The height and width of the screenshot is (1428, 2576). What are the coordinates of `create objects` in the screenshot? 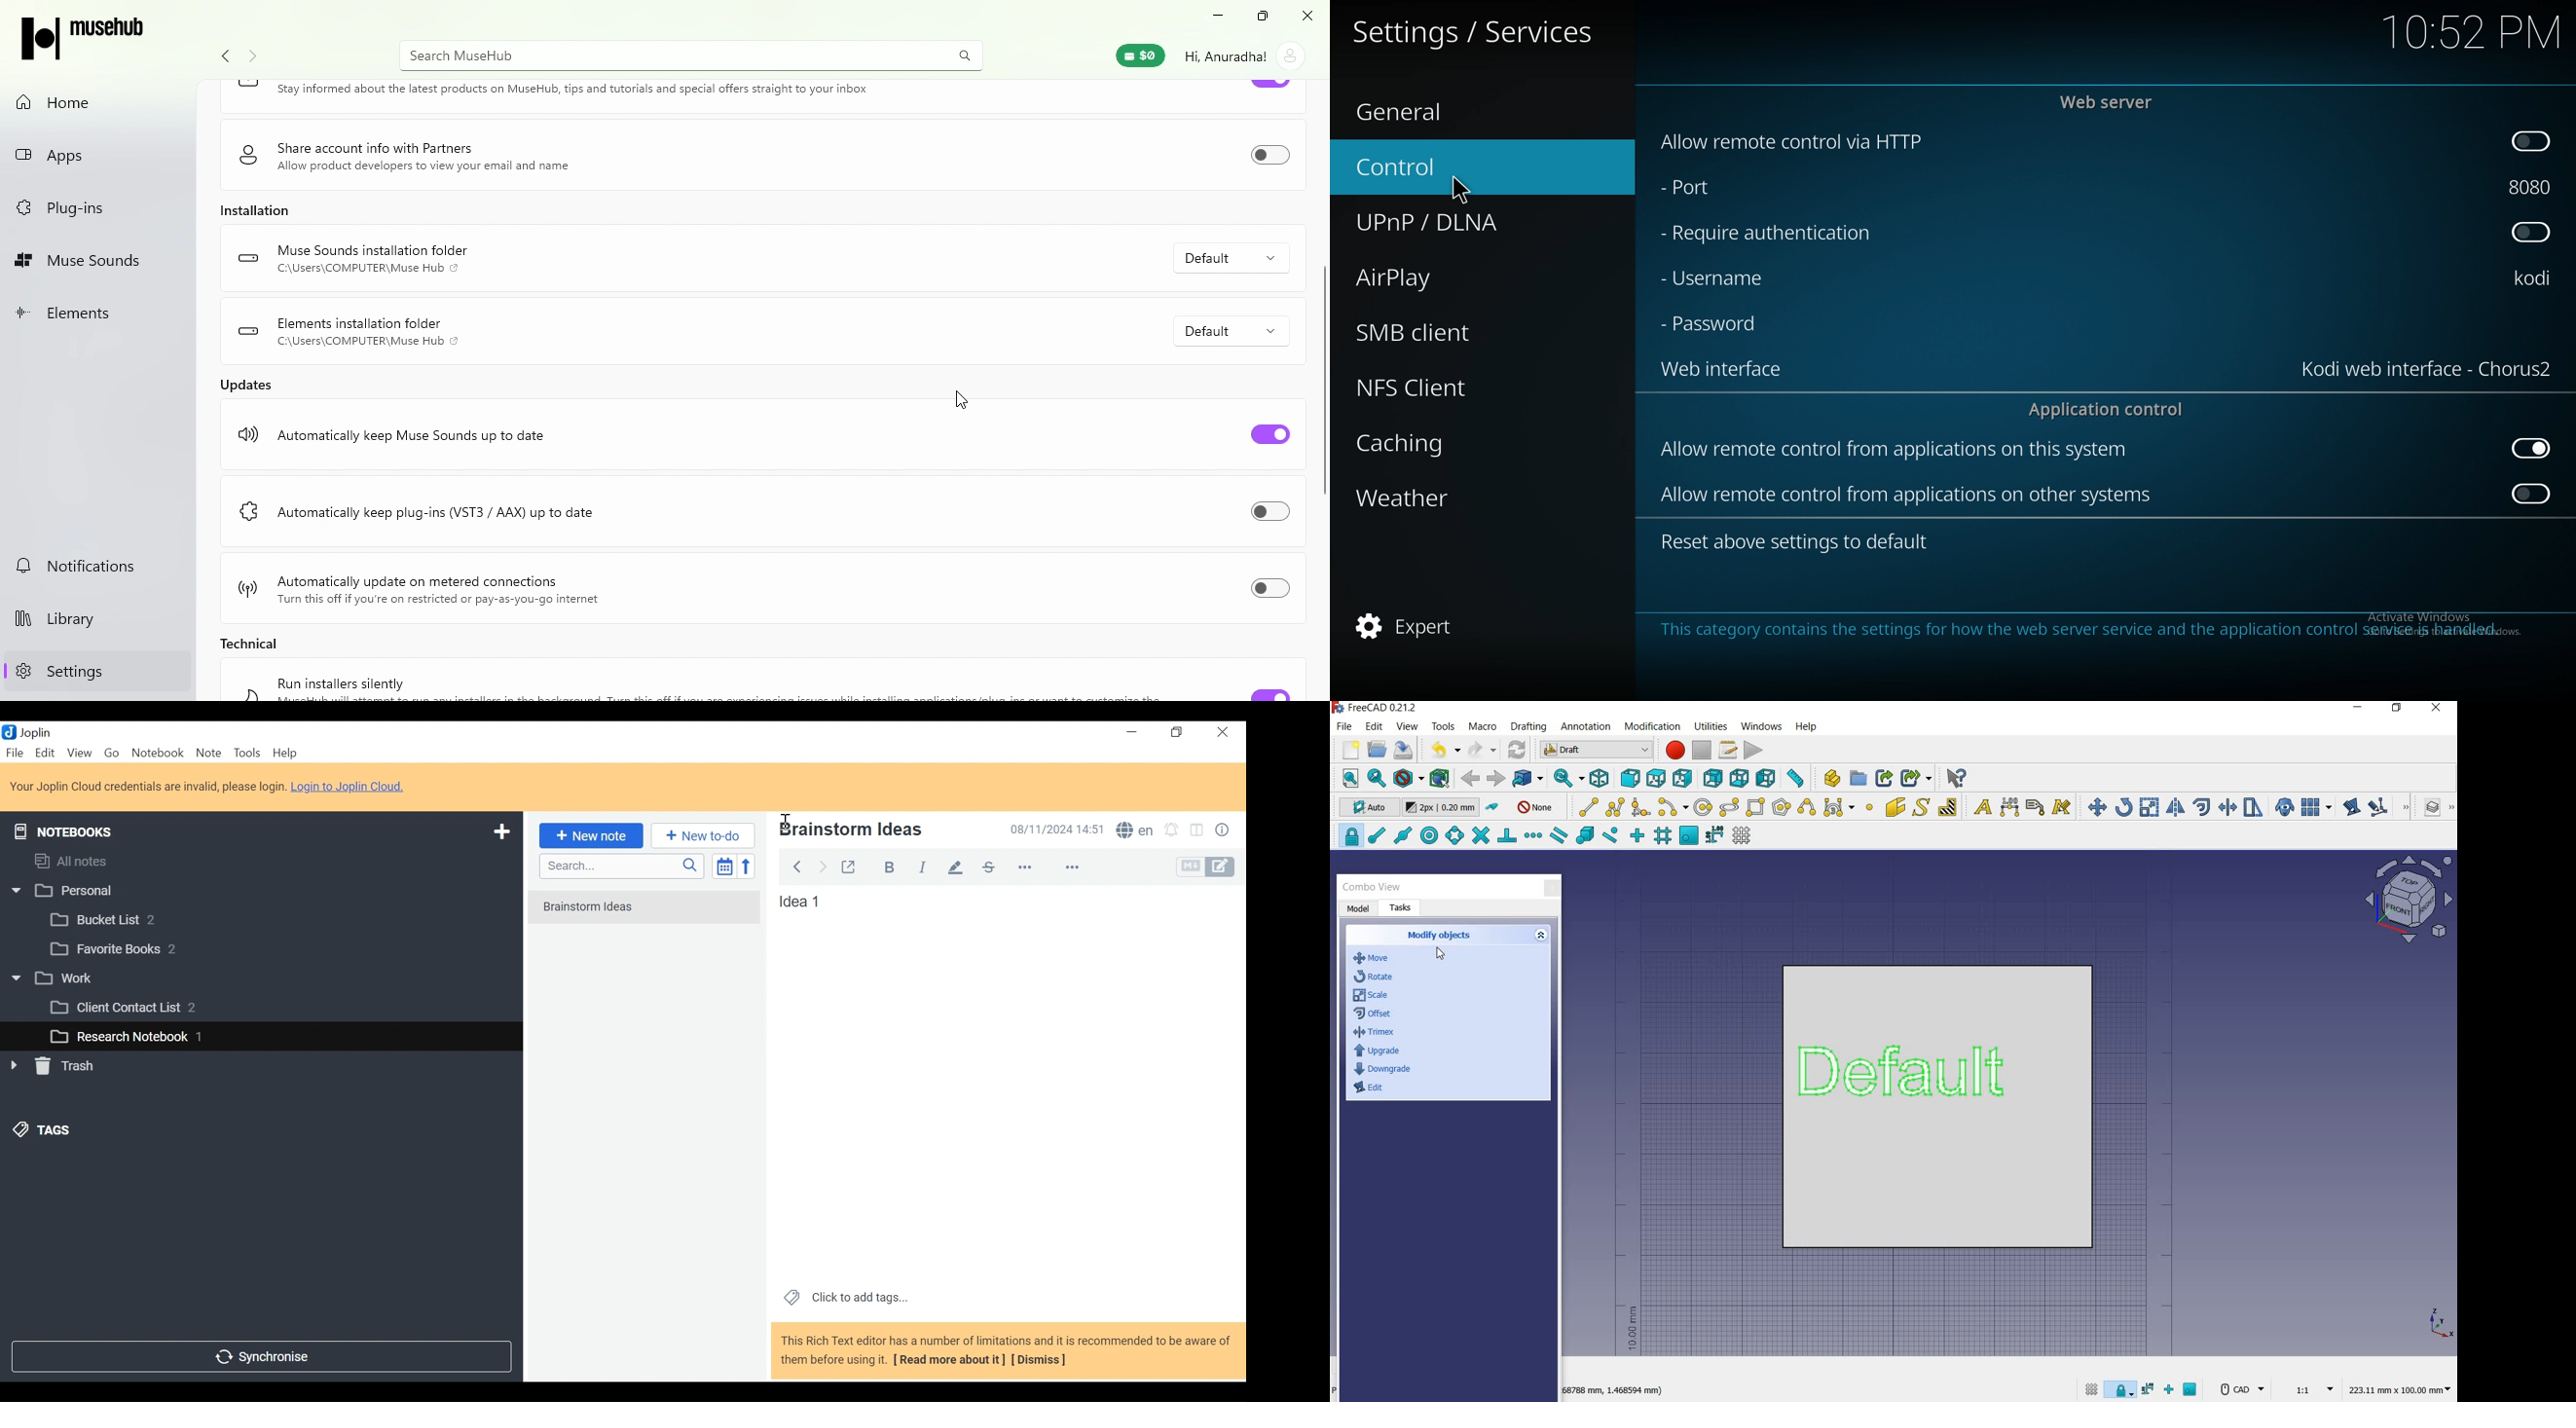 It's located at (1441, 936).